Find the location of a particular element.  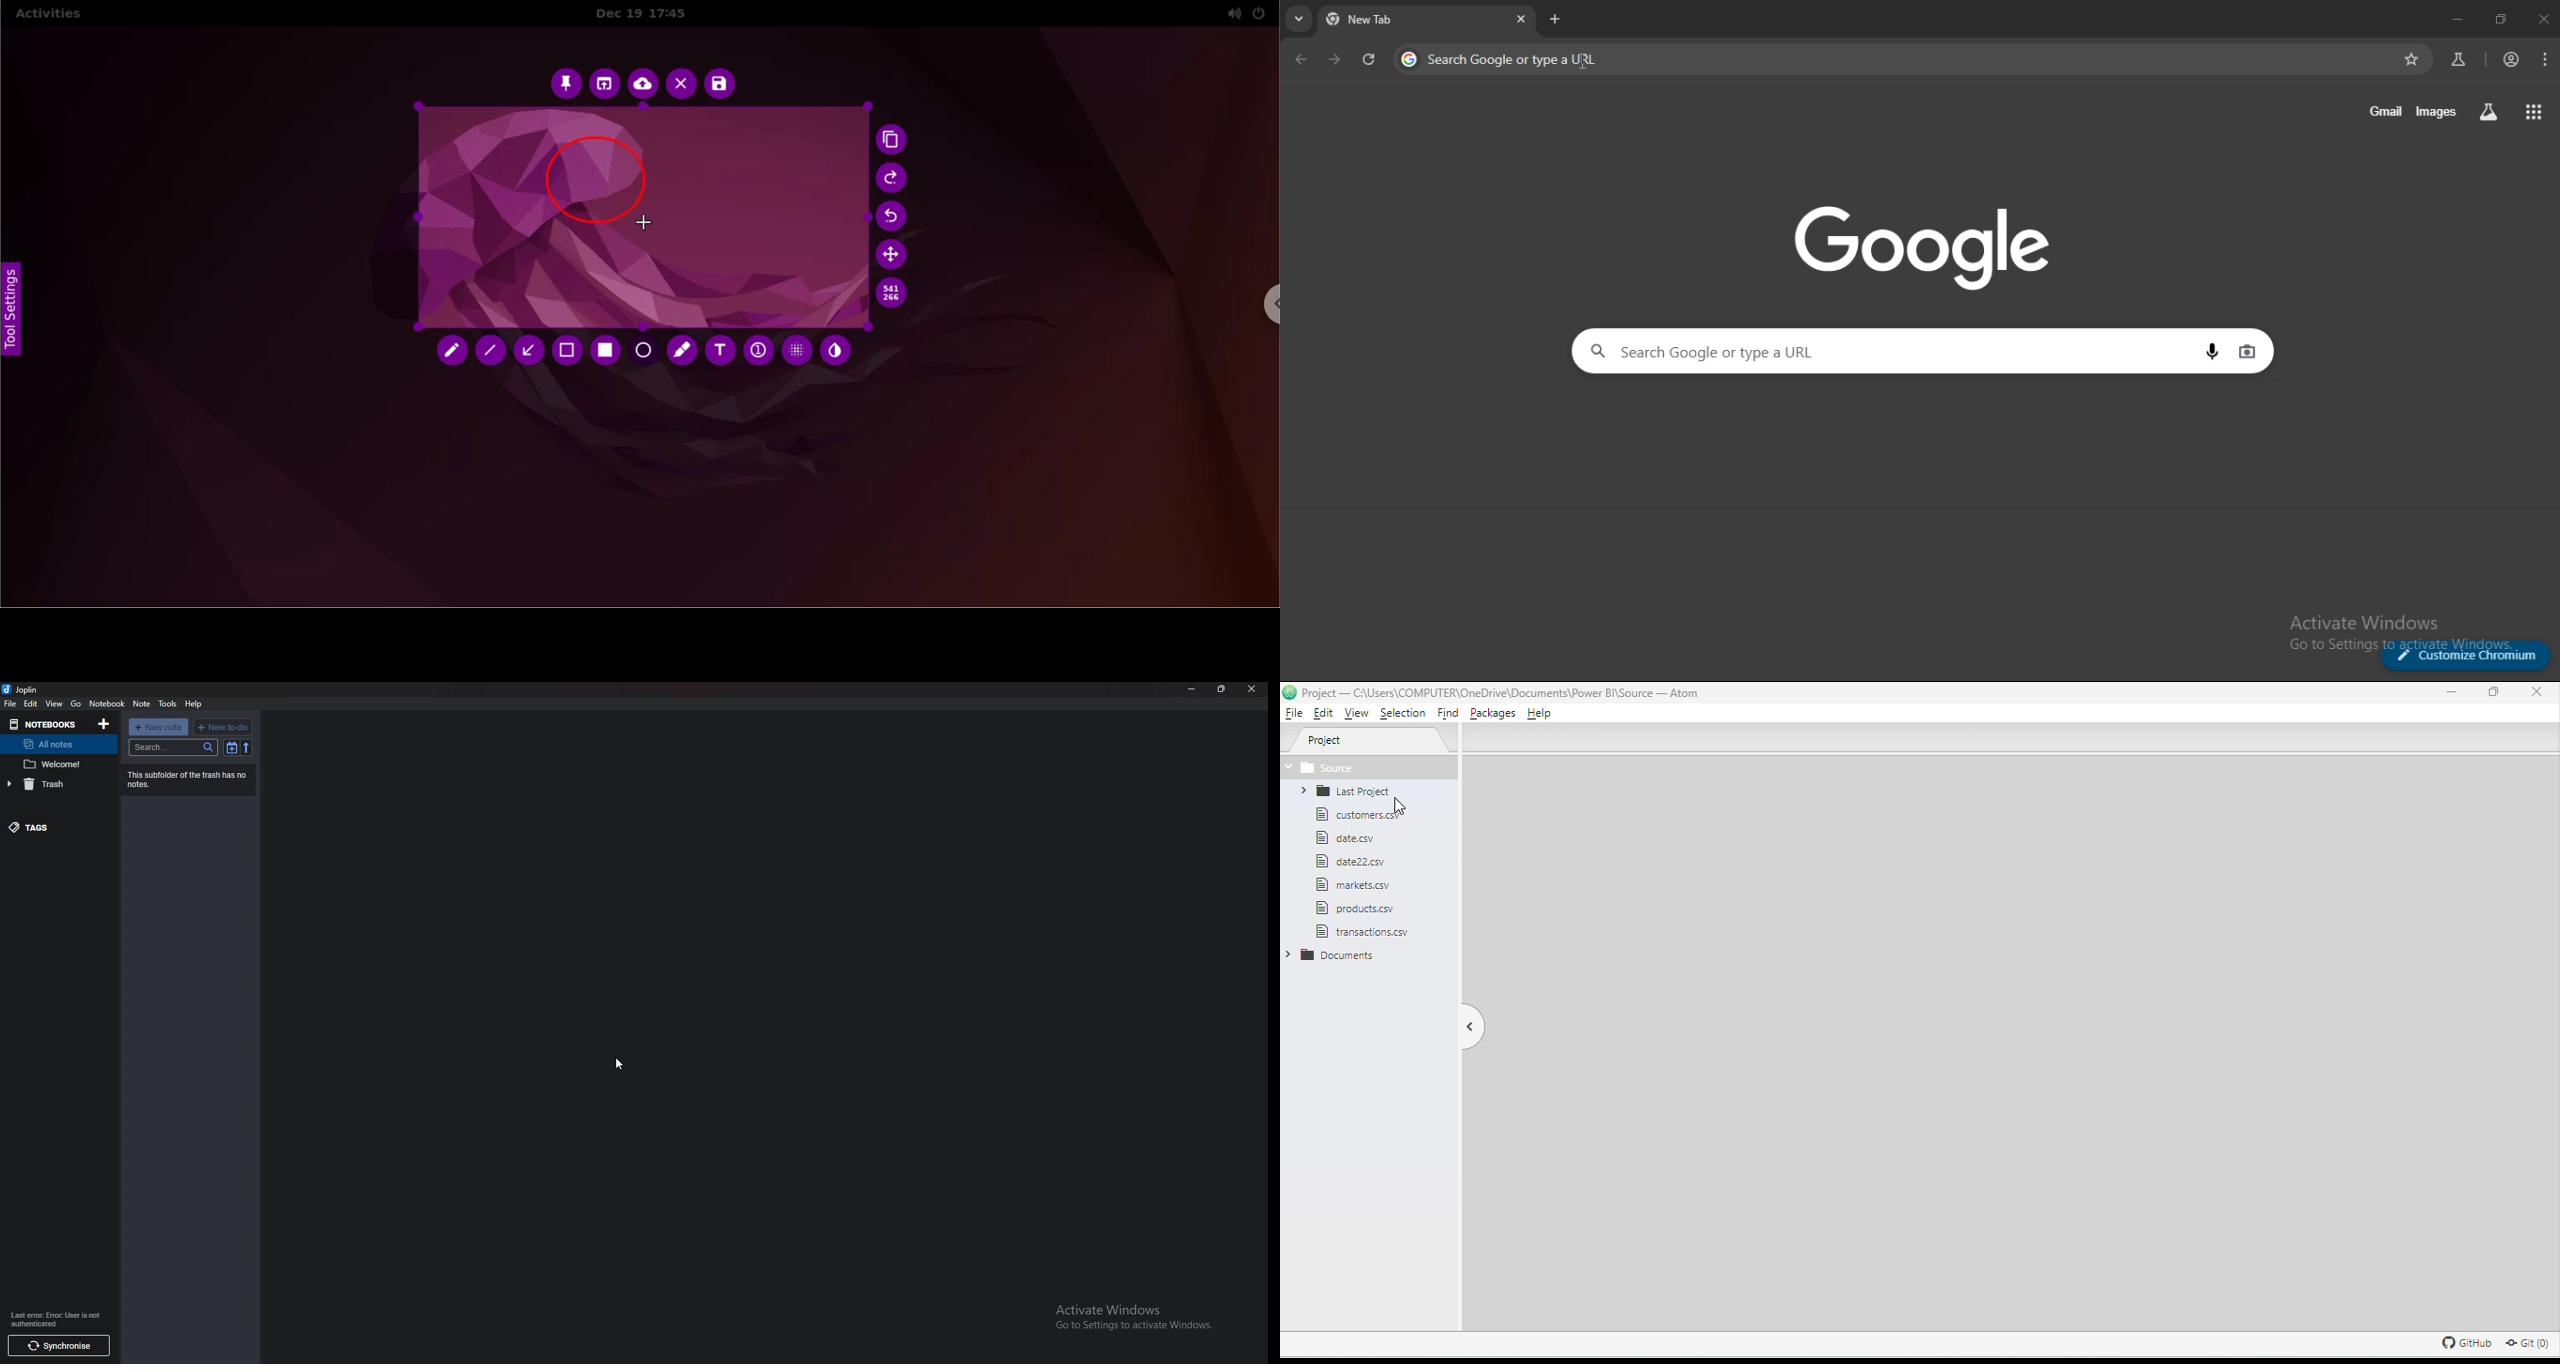

toggle sort is located at coordinates (233, 747).